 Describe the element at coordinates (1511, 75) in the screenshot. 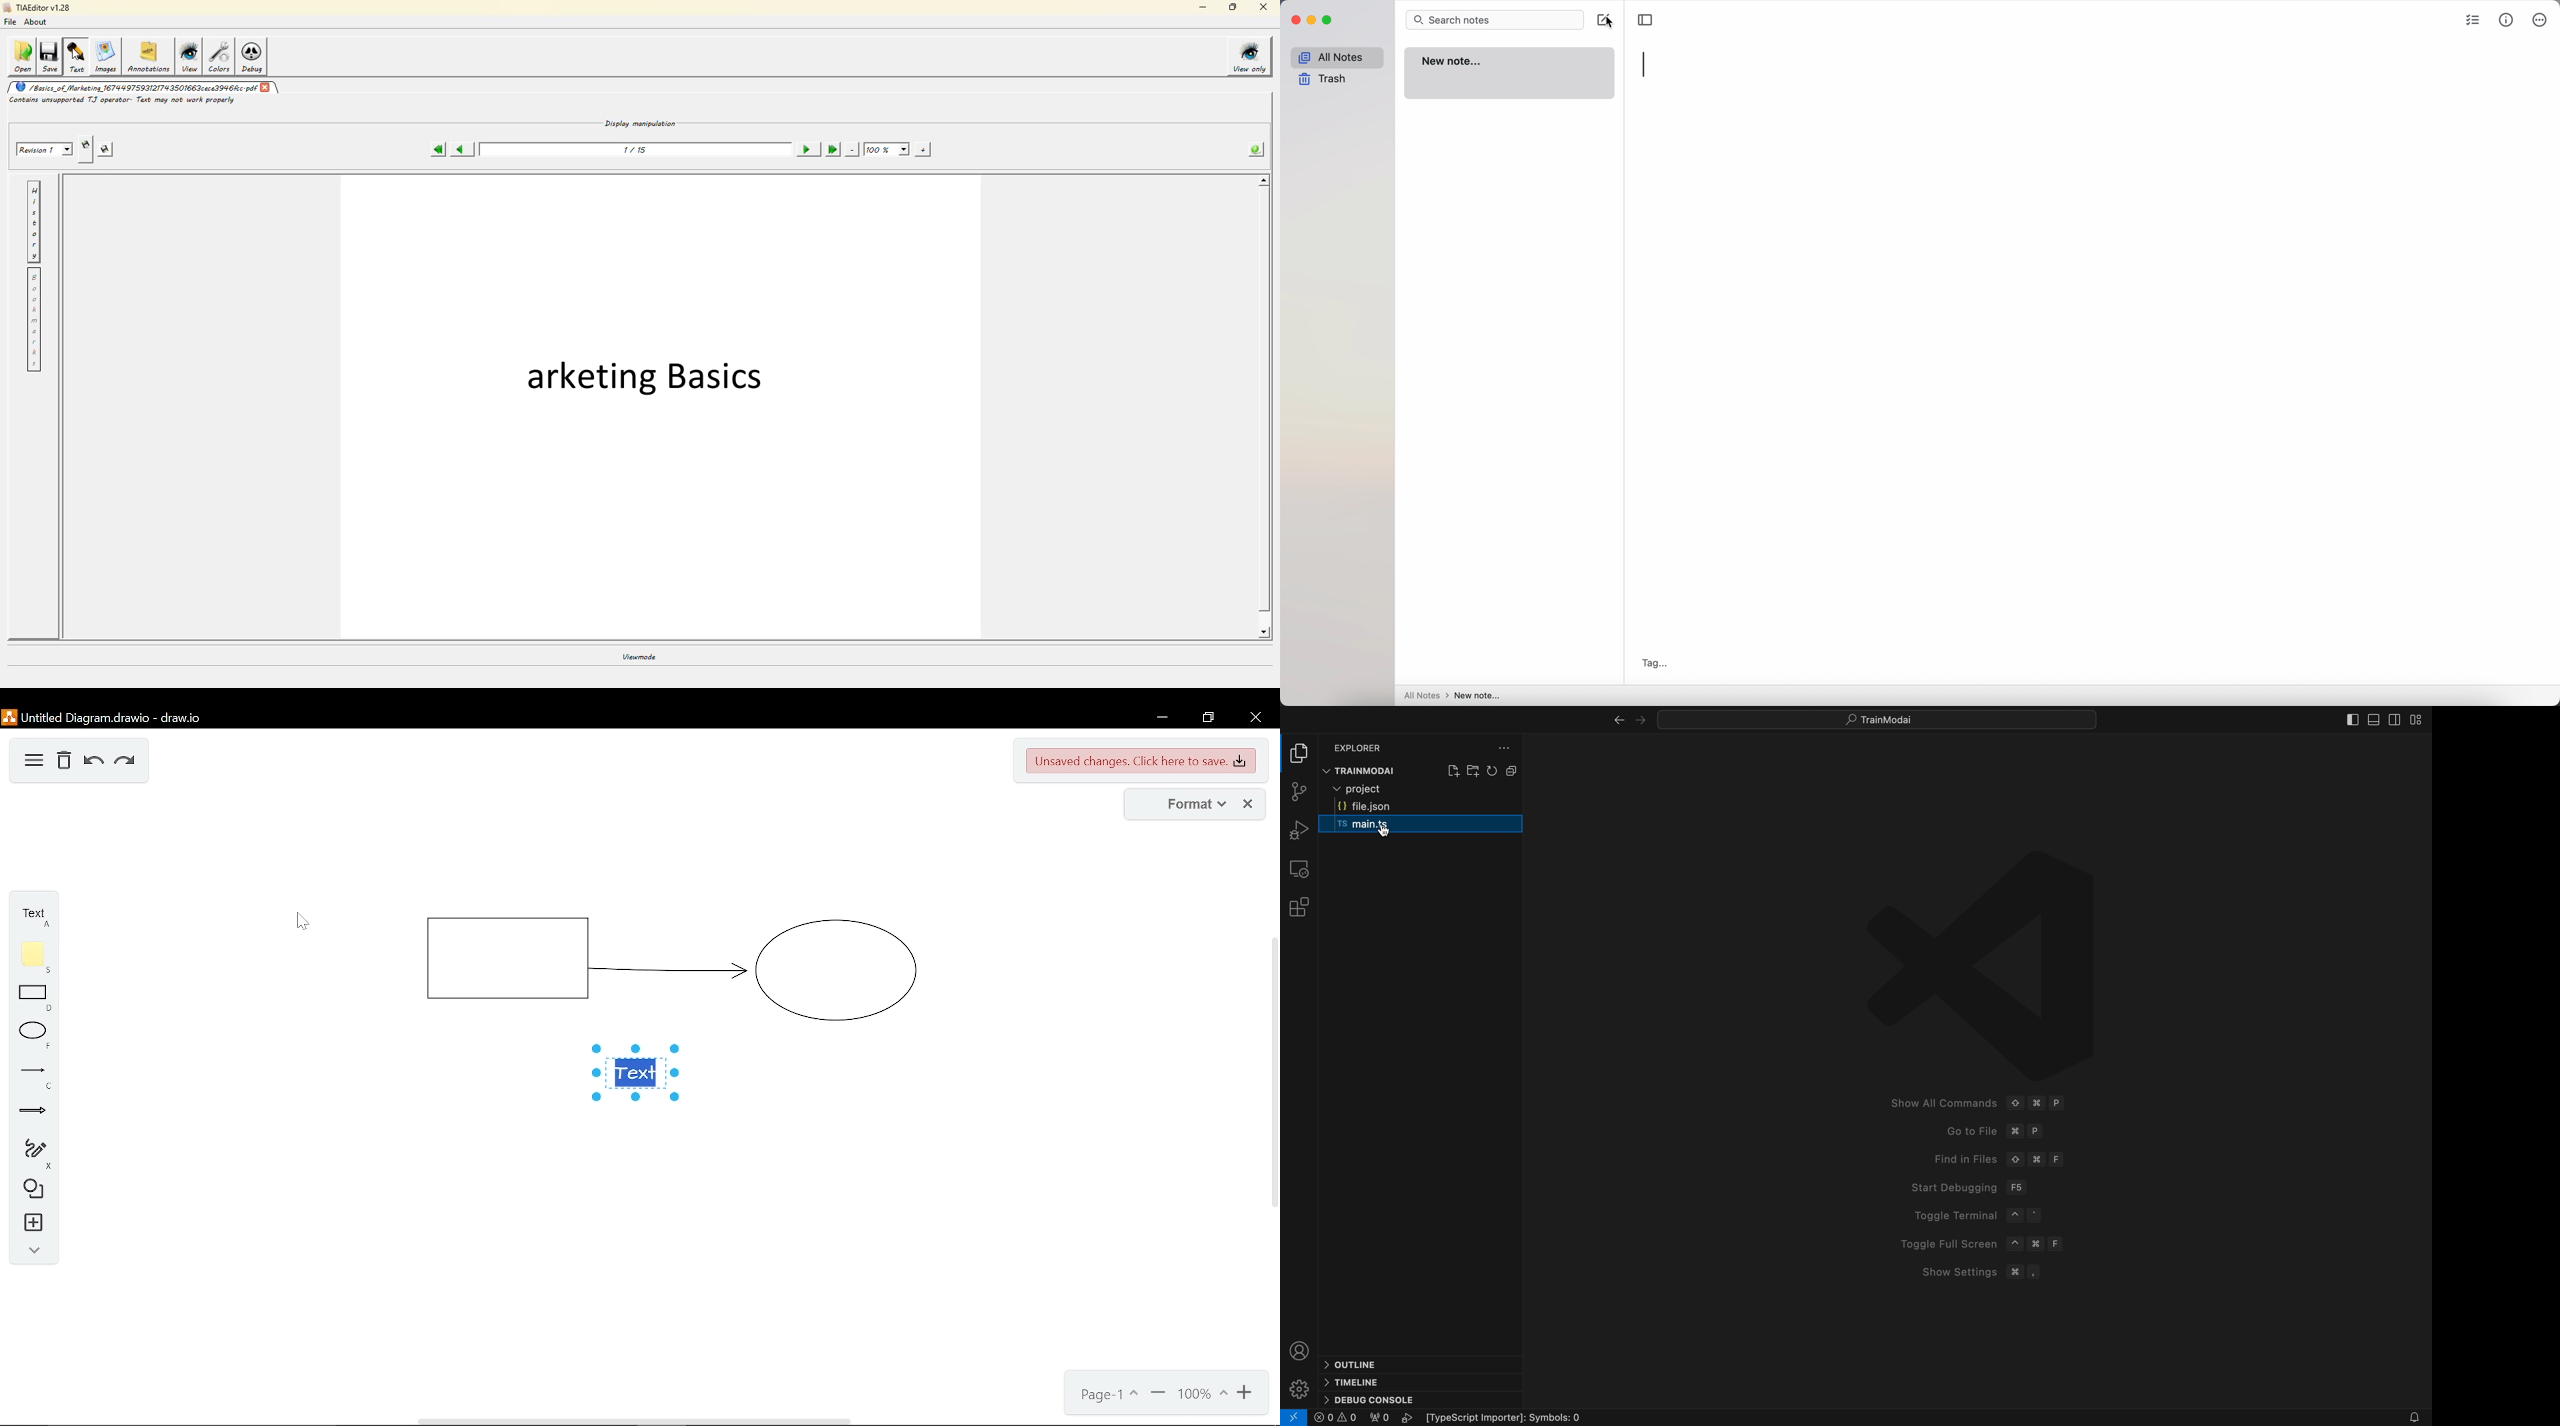

I see `new note` at that location.